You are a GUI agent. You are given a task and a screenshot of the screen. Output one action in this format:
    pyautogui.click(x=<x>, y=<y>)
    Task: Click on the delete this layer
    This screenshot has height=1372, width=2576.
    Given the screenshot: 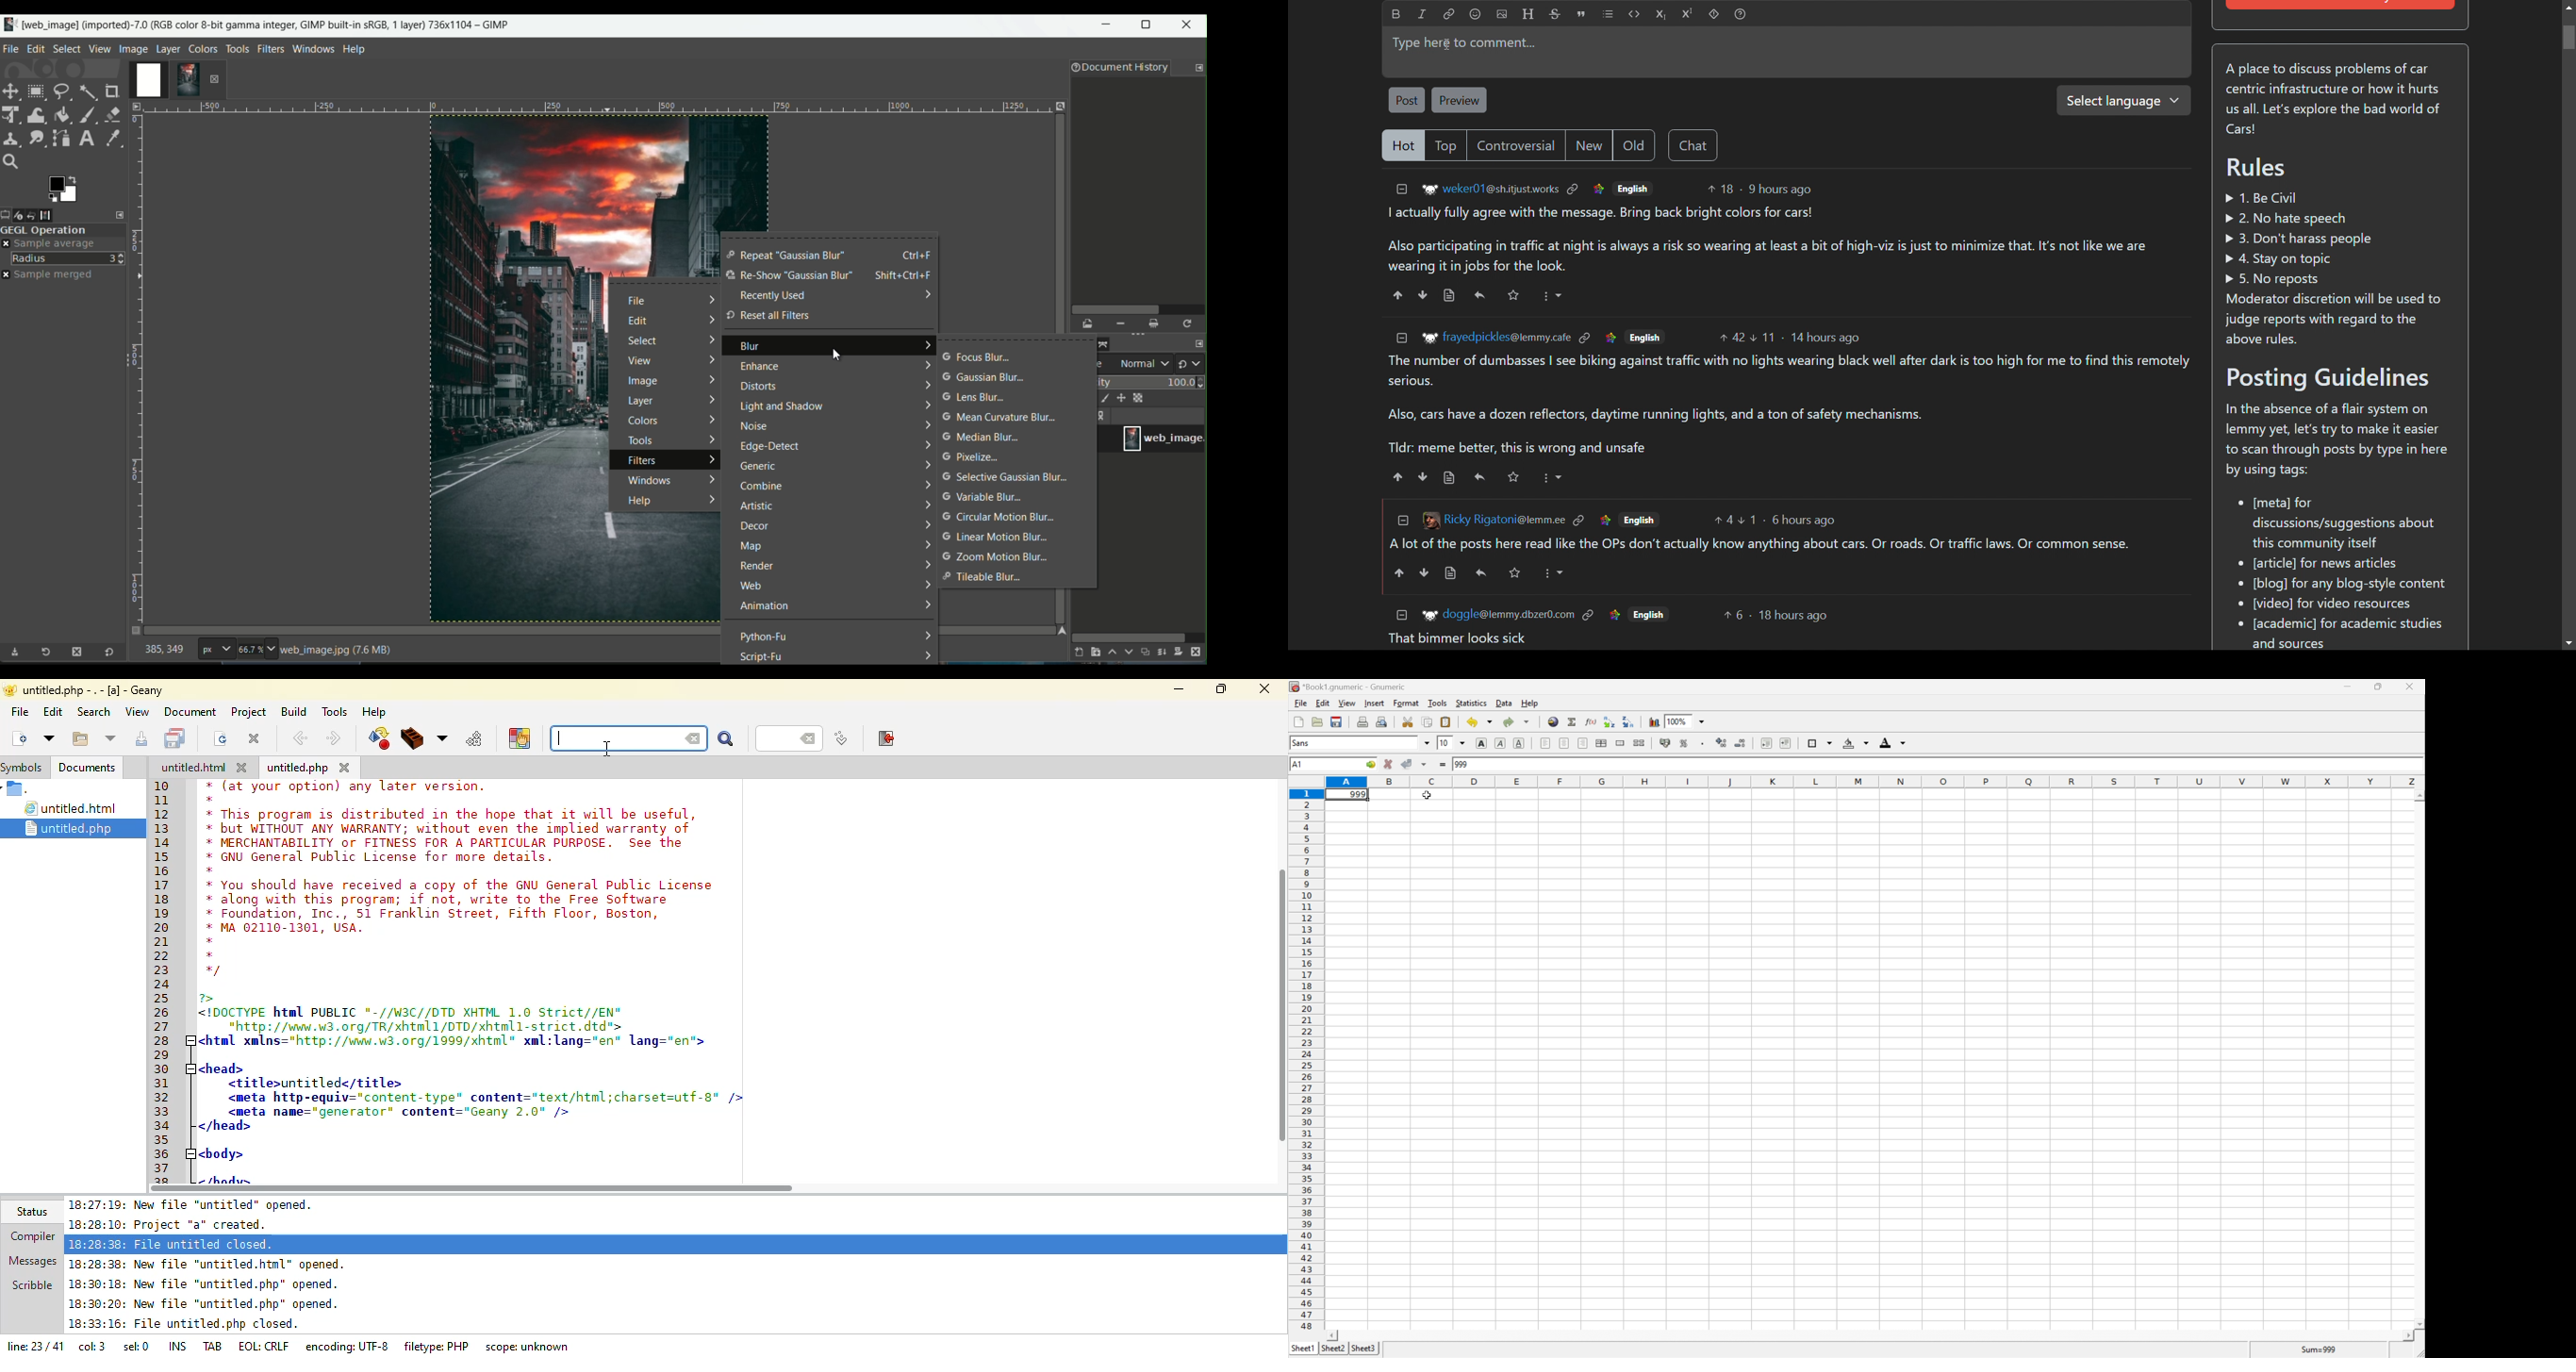 What is the action you would take?
    pyautogui.click(x=1199, y=651)
    